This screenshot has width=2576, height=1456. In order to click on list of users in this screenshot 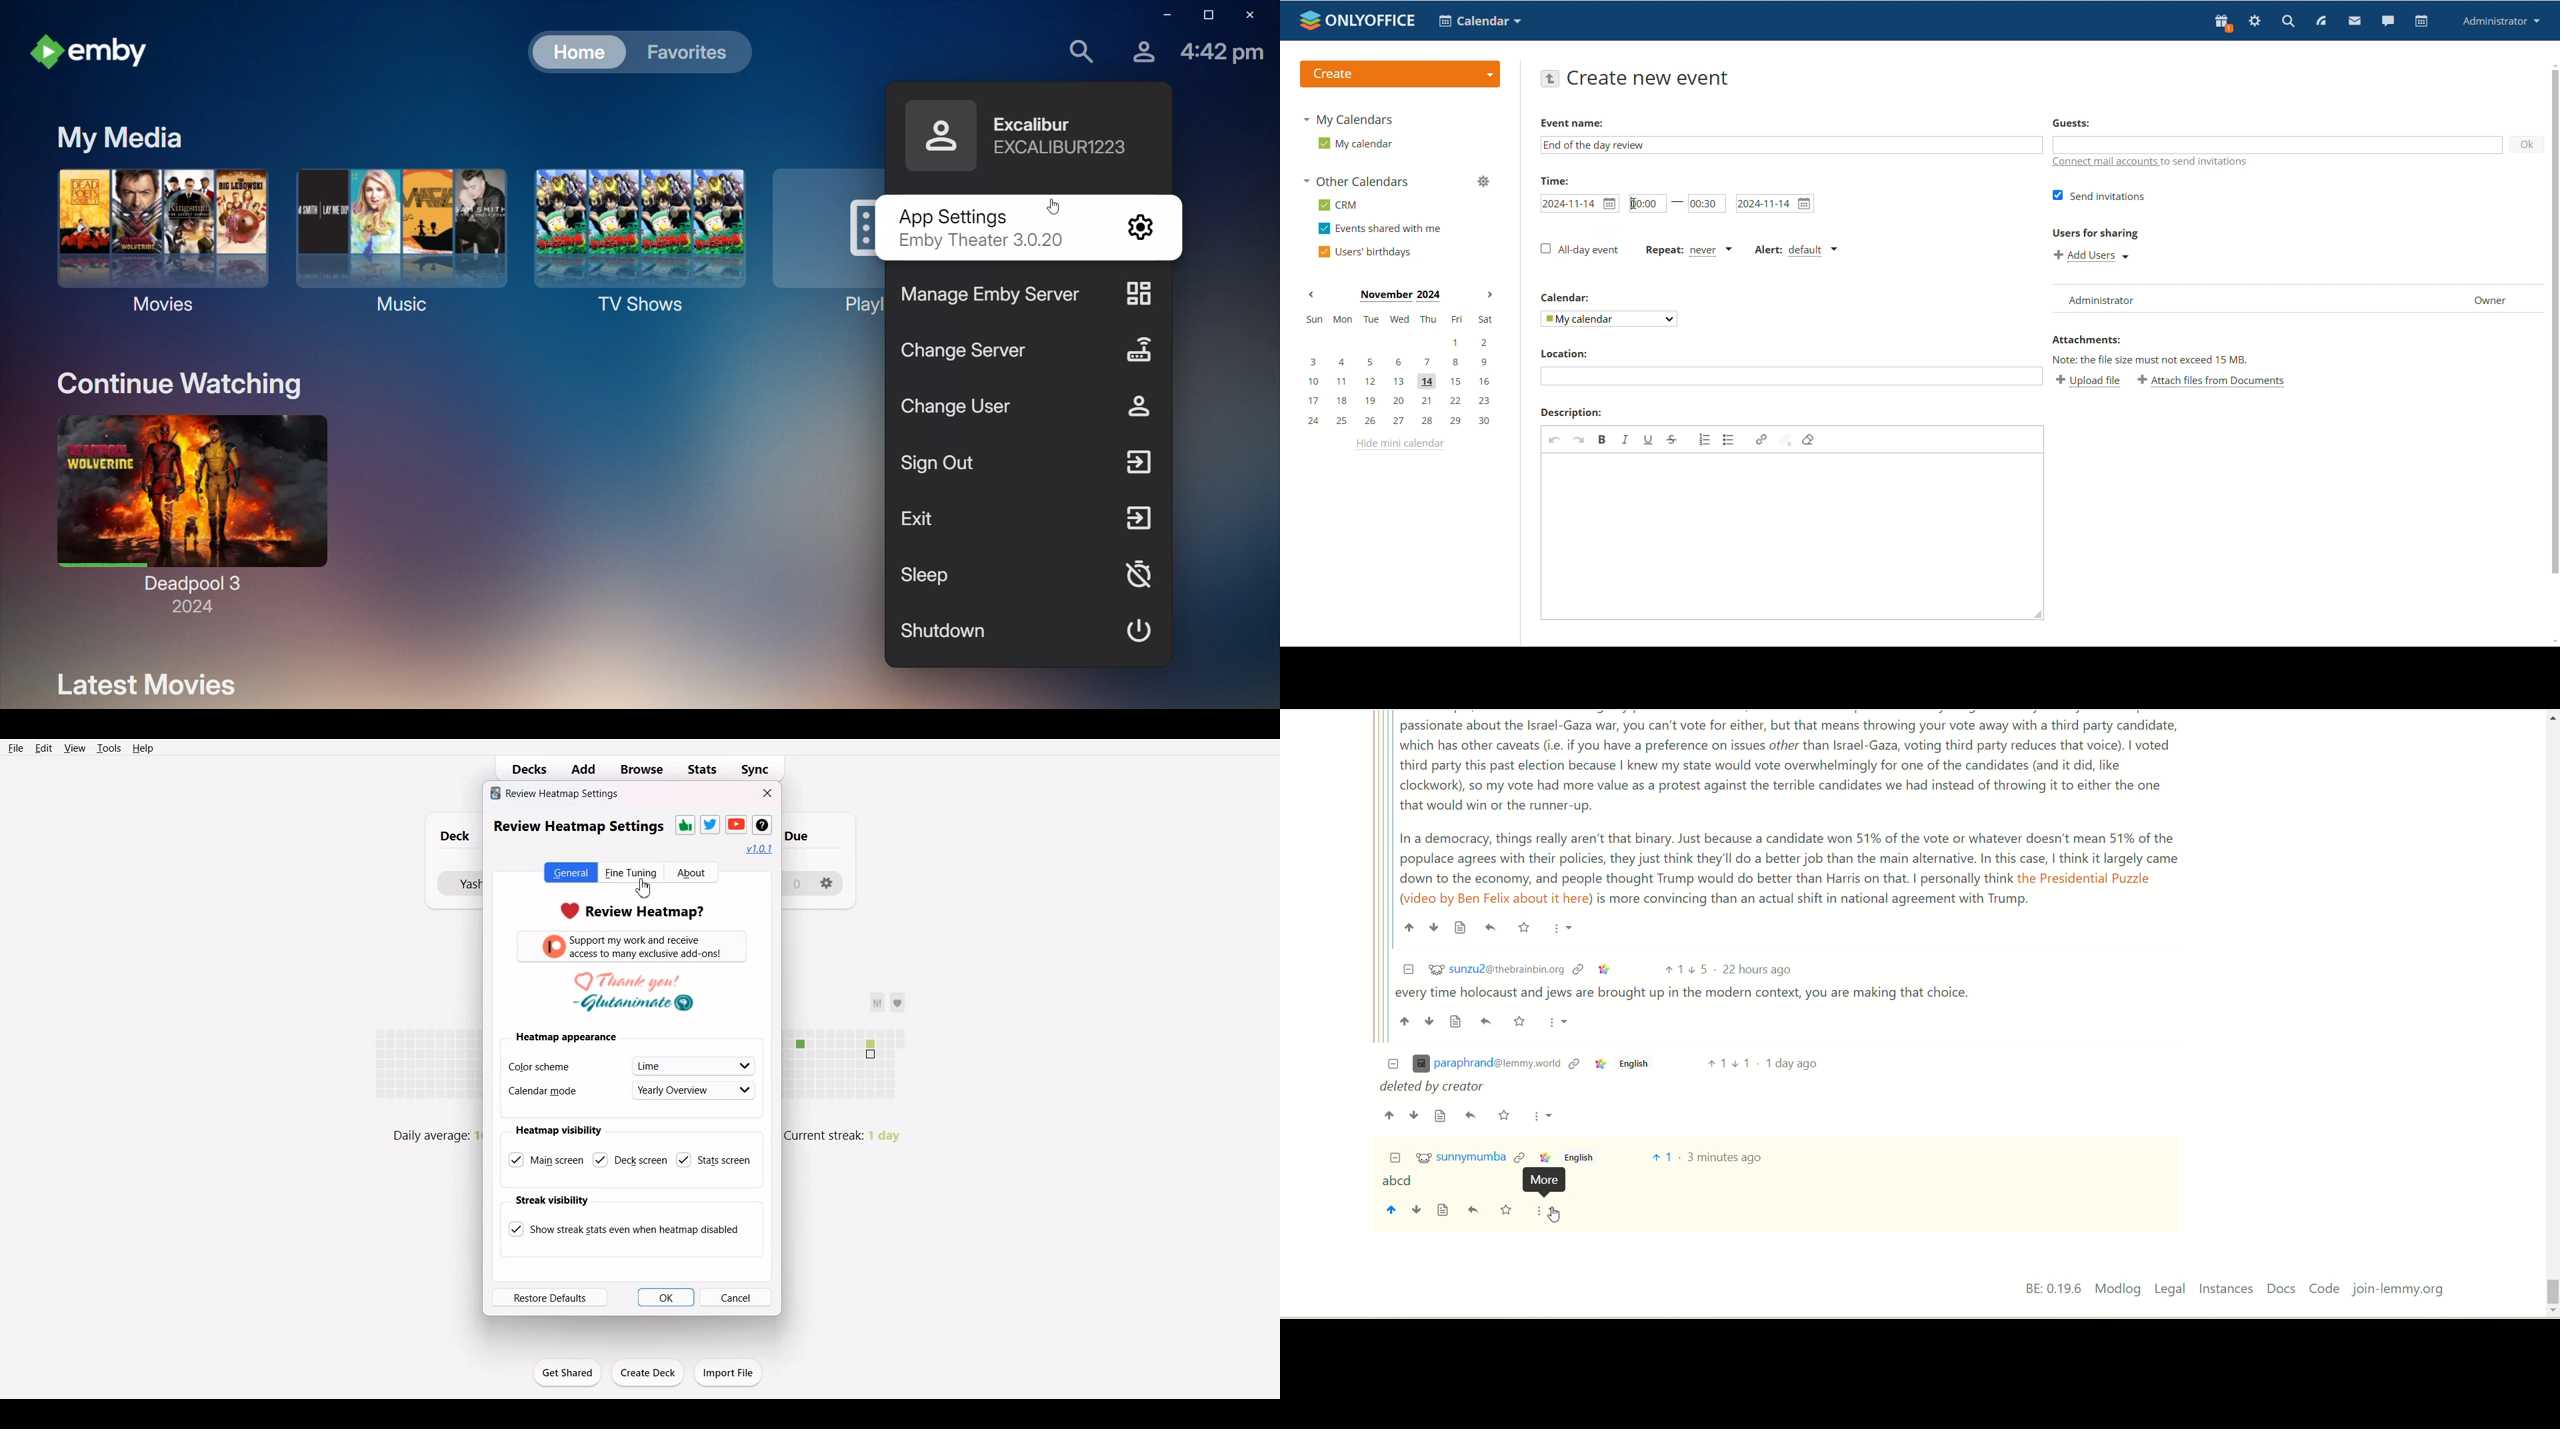, I will do `click(2297, 299)`.